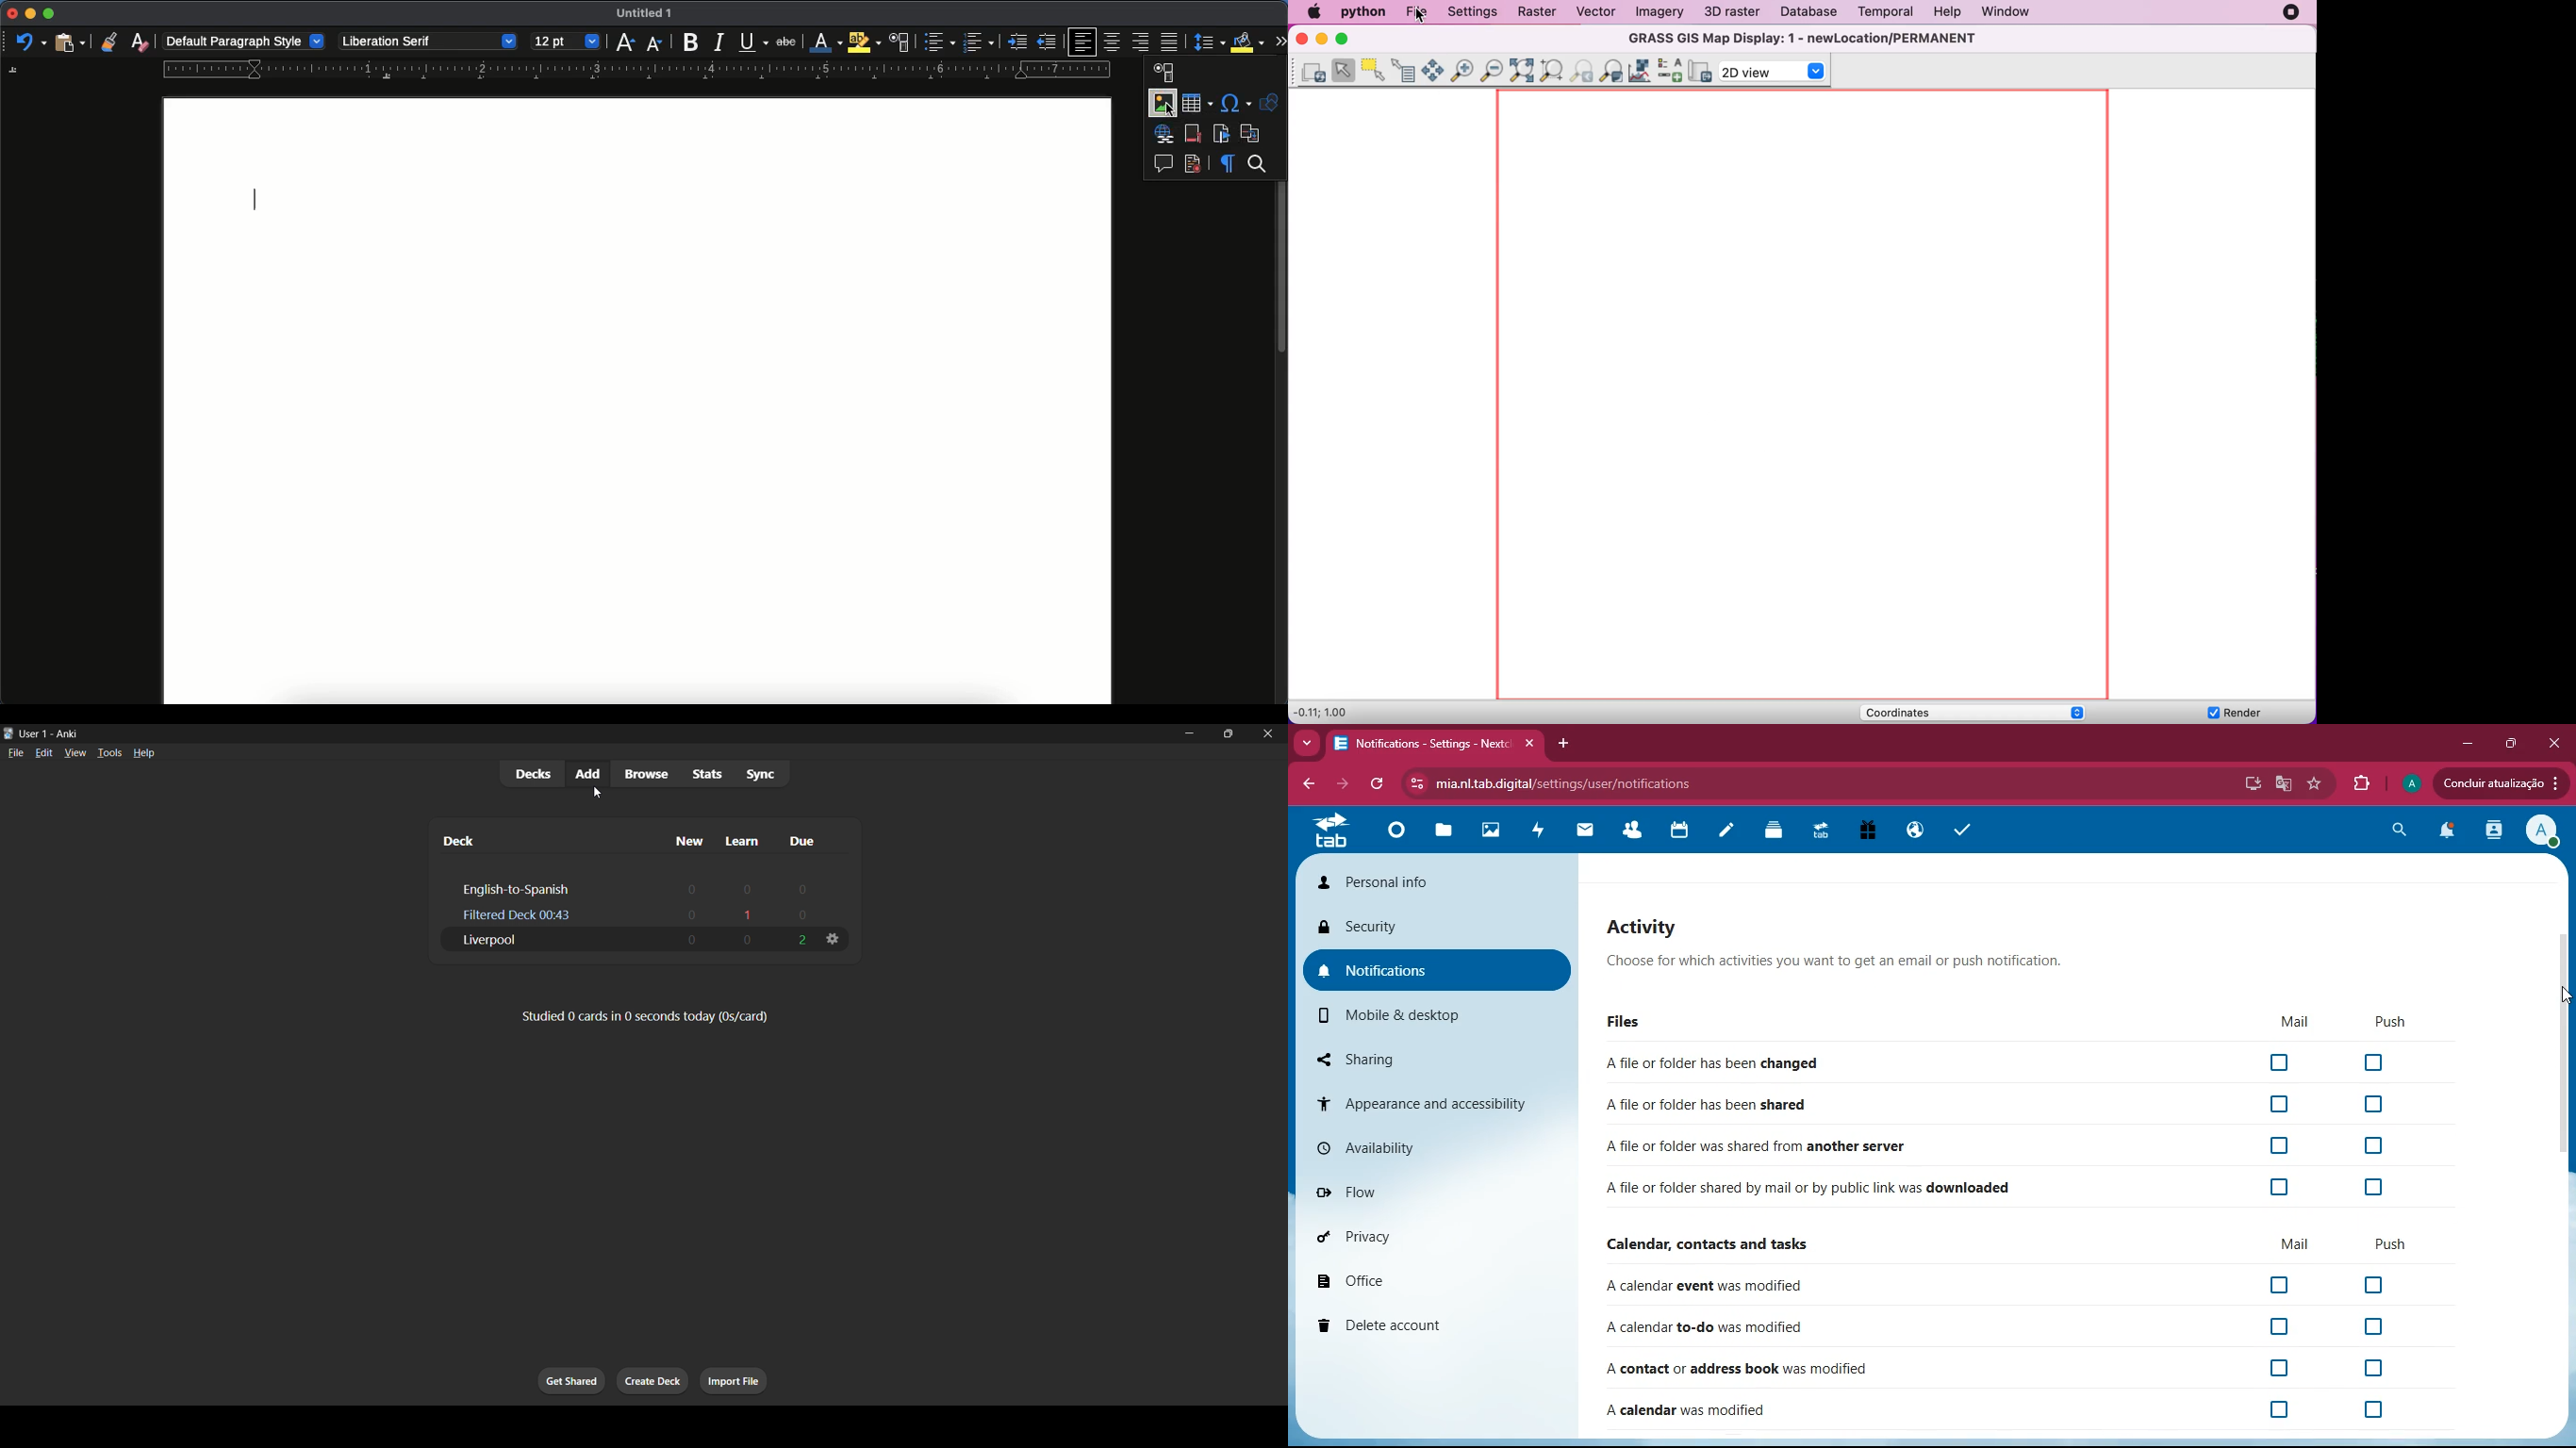  Describe the element at coordinates (1048, 42) in the screenshot. I see `unindent` at that location.